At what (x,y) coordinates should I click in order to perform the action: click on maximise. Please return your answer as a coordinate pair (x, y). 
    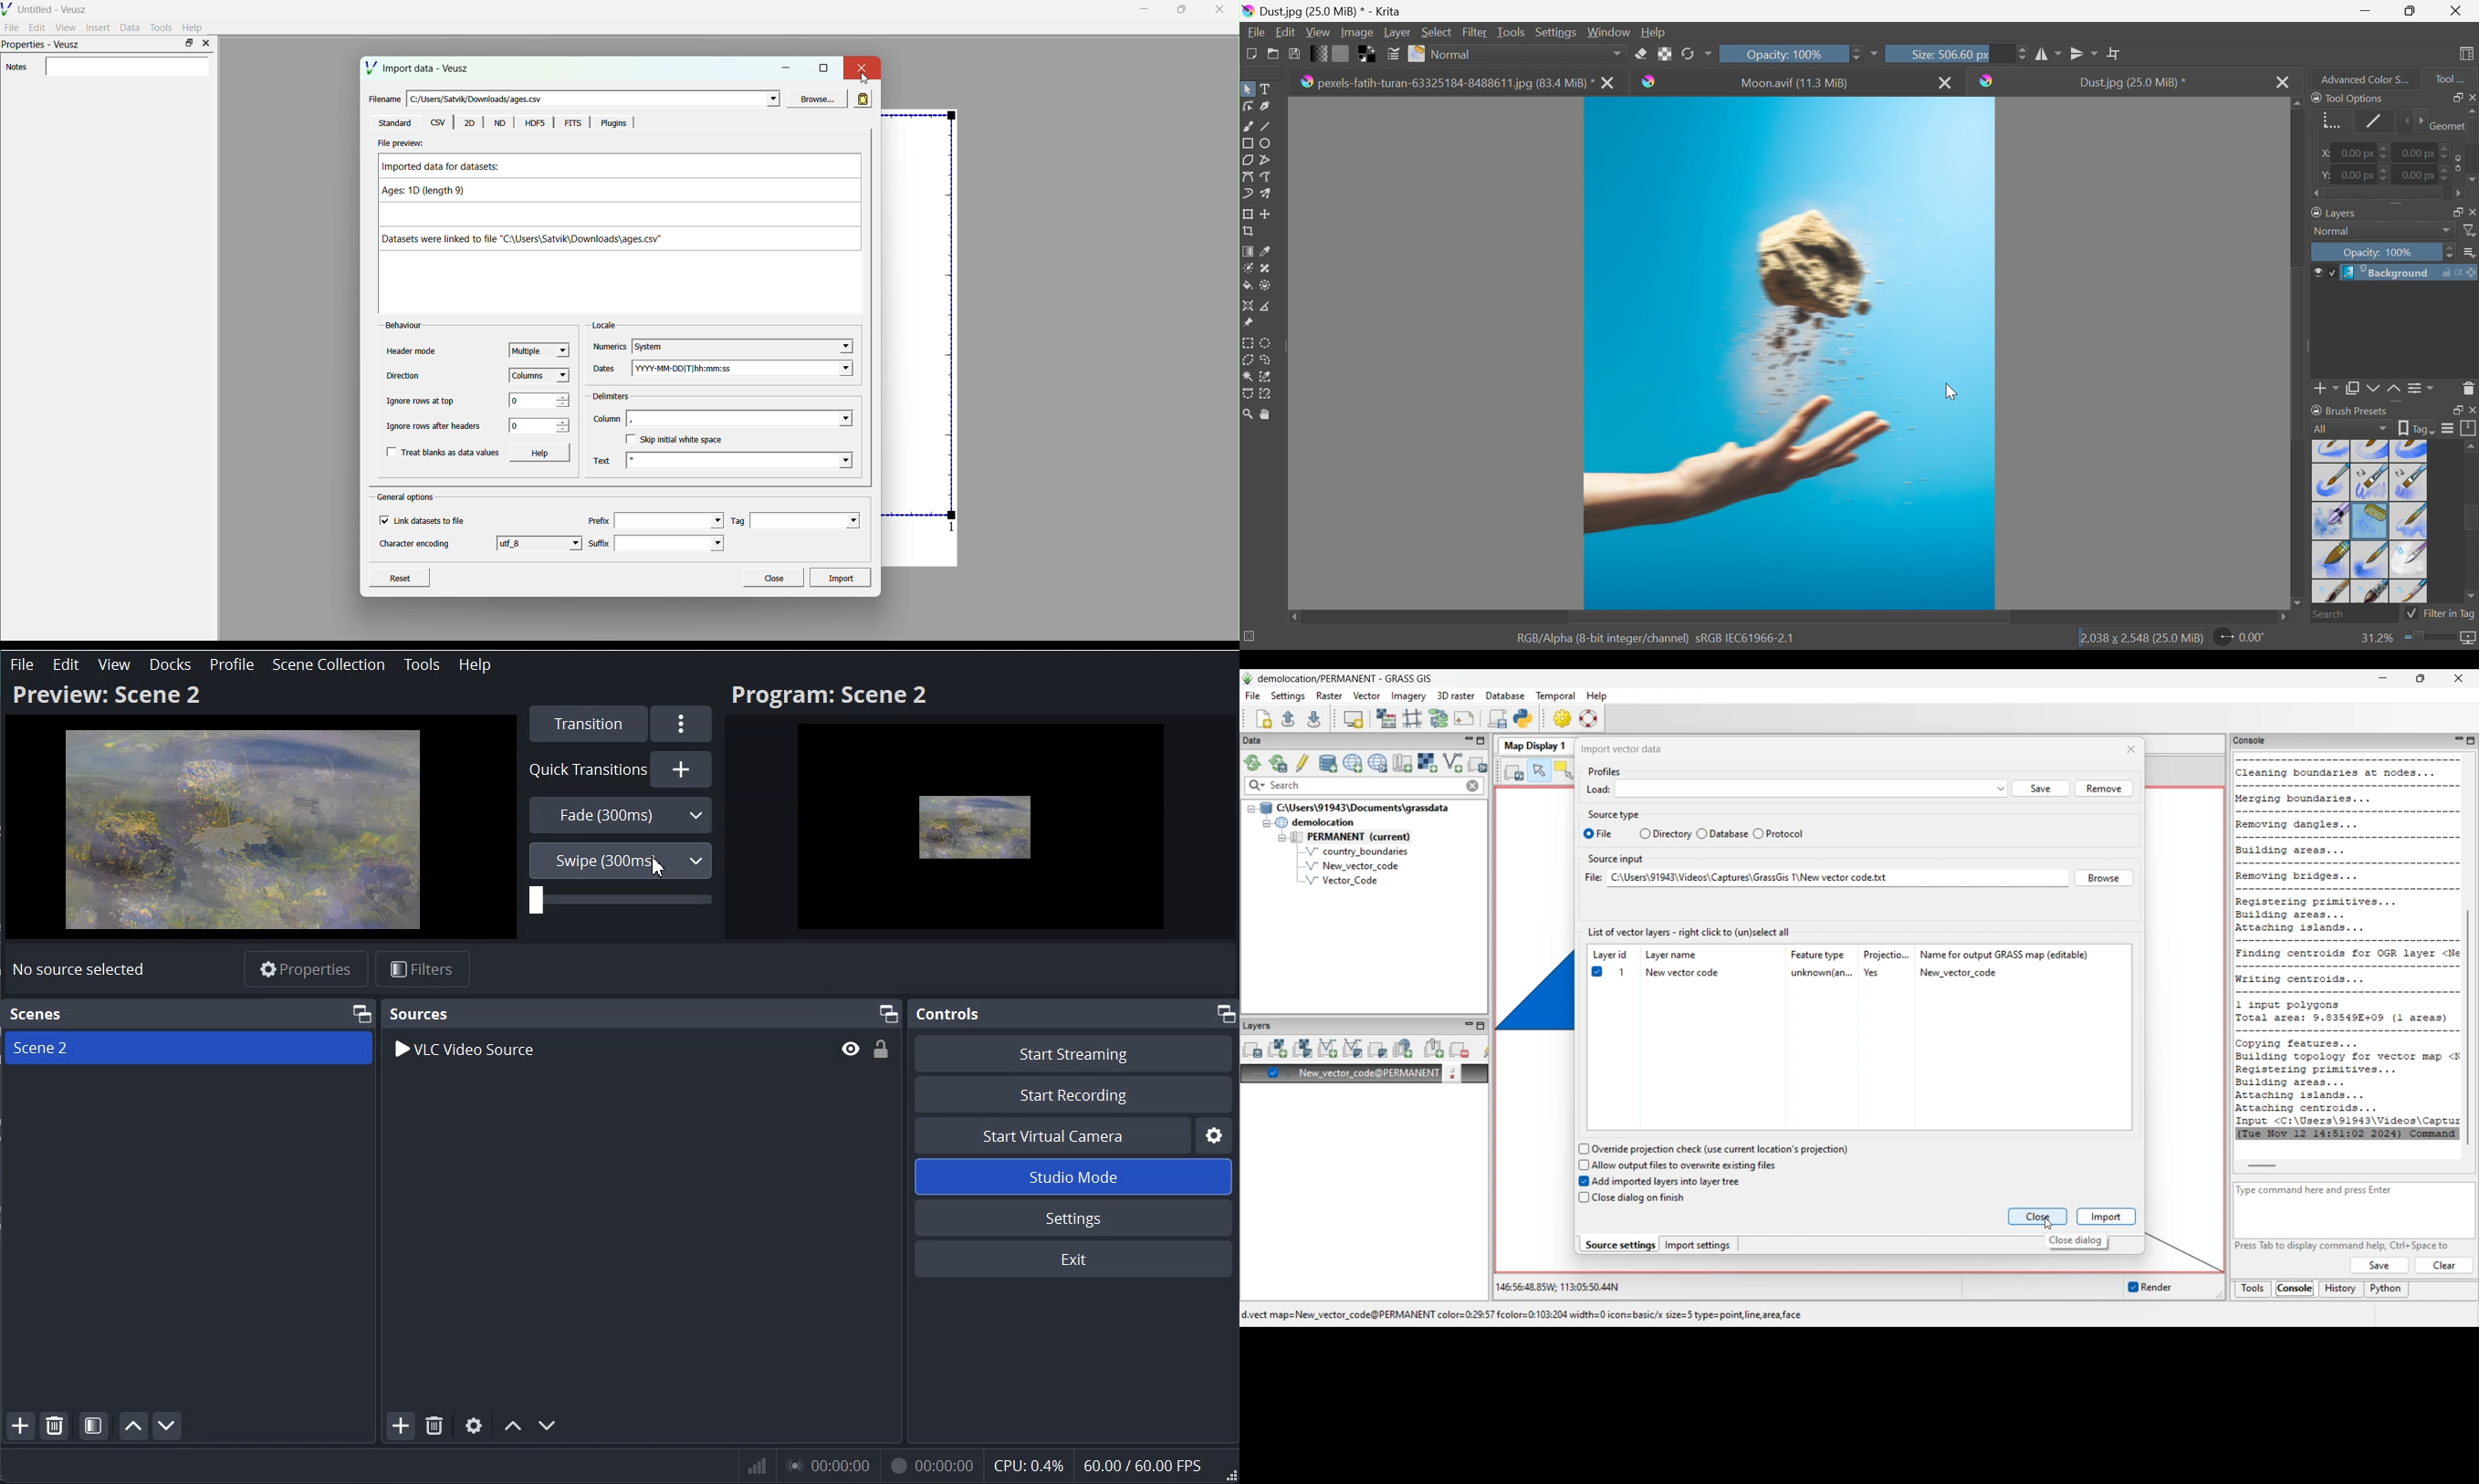
    Looking at the image, I should click on (189, 43).